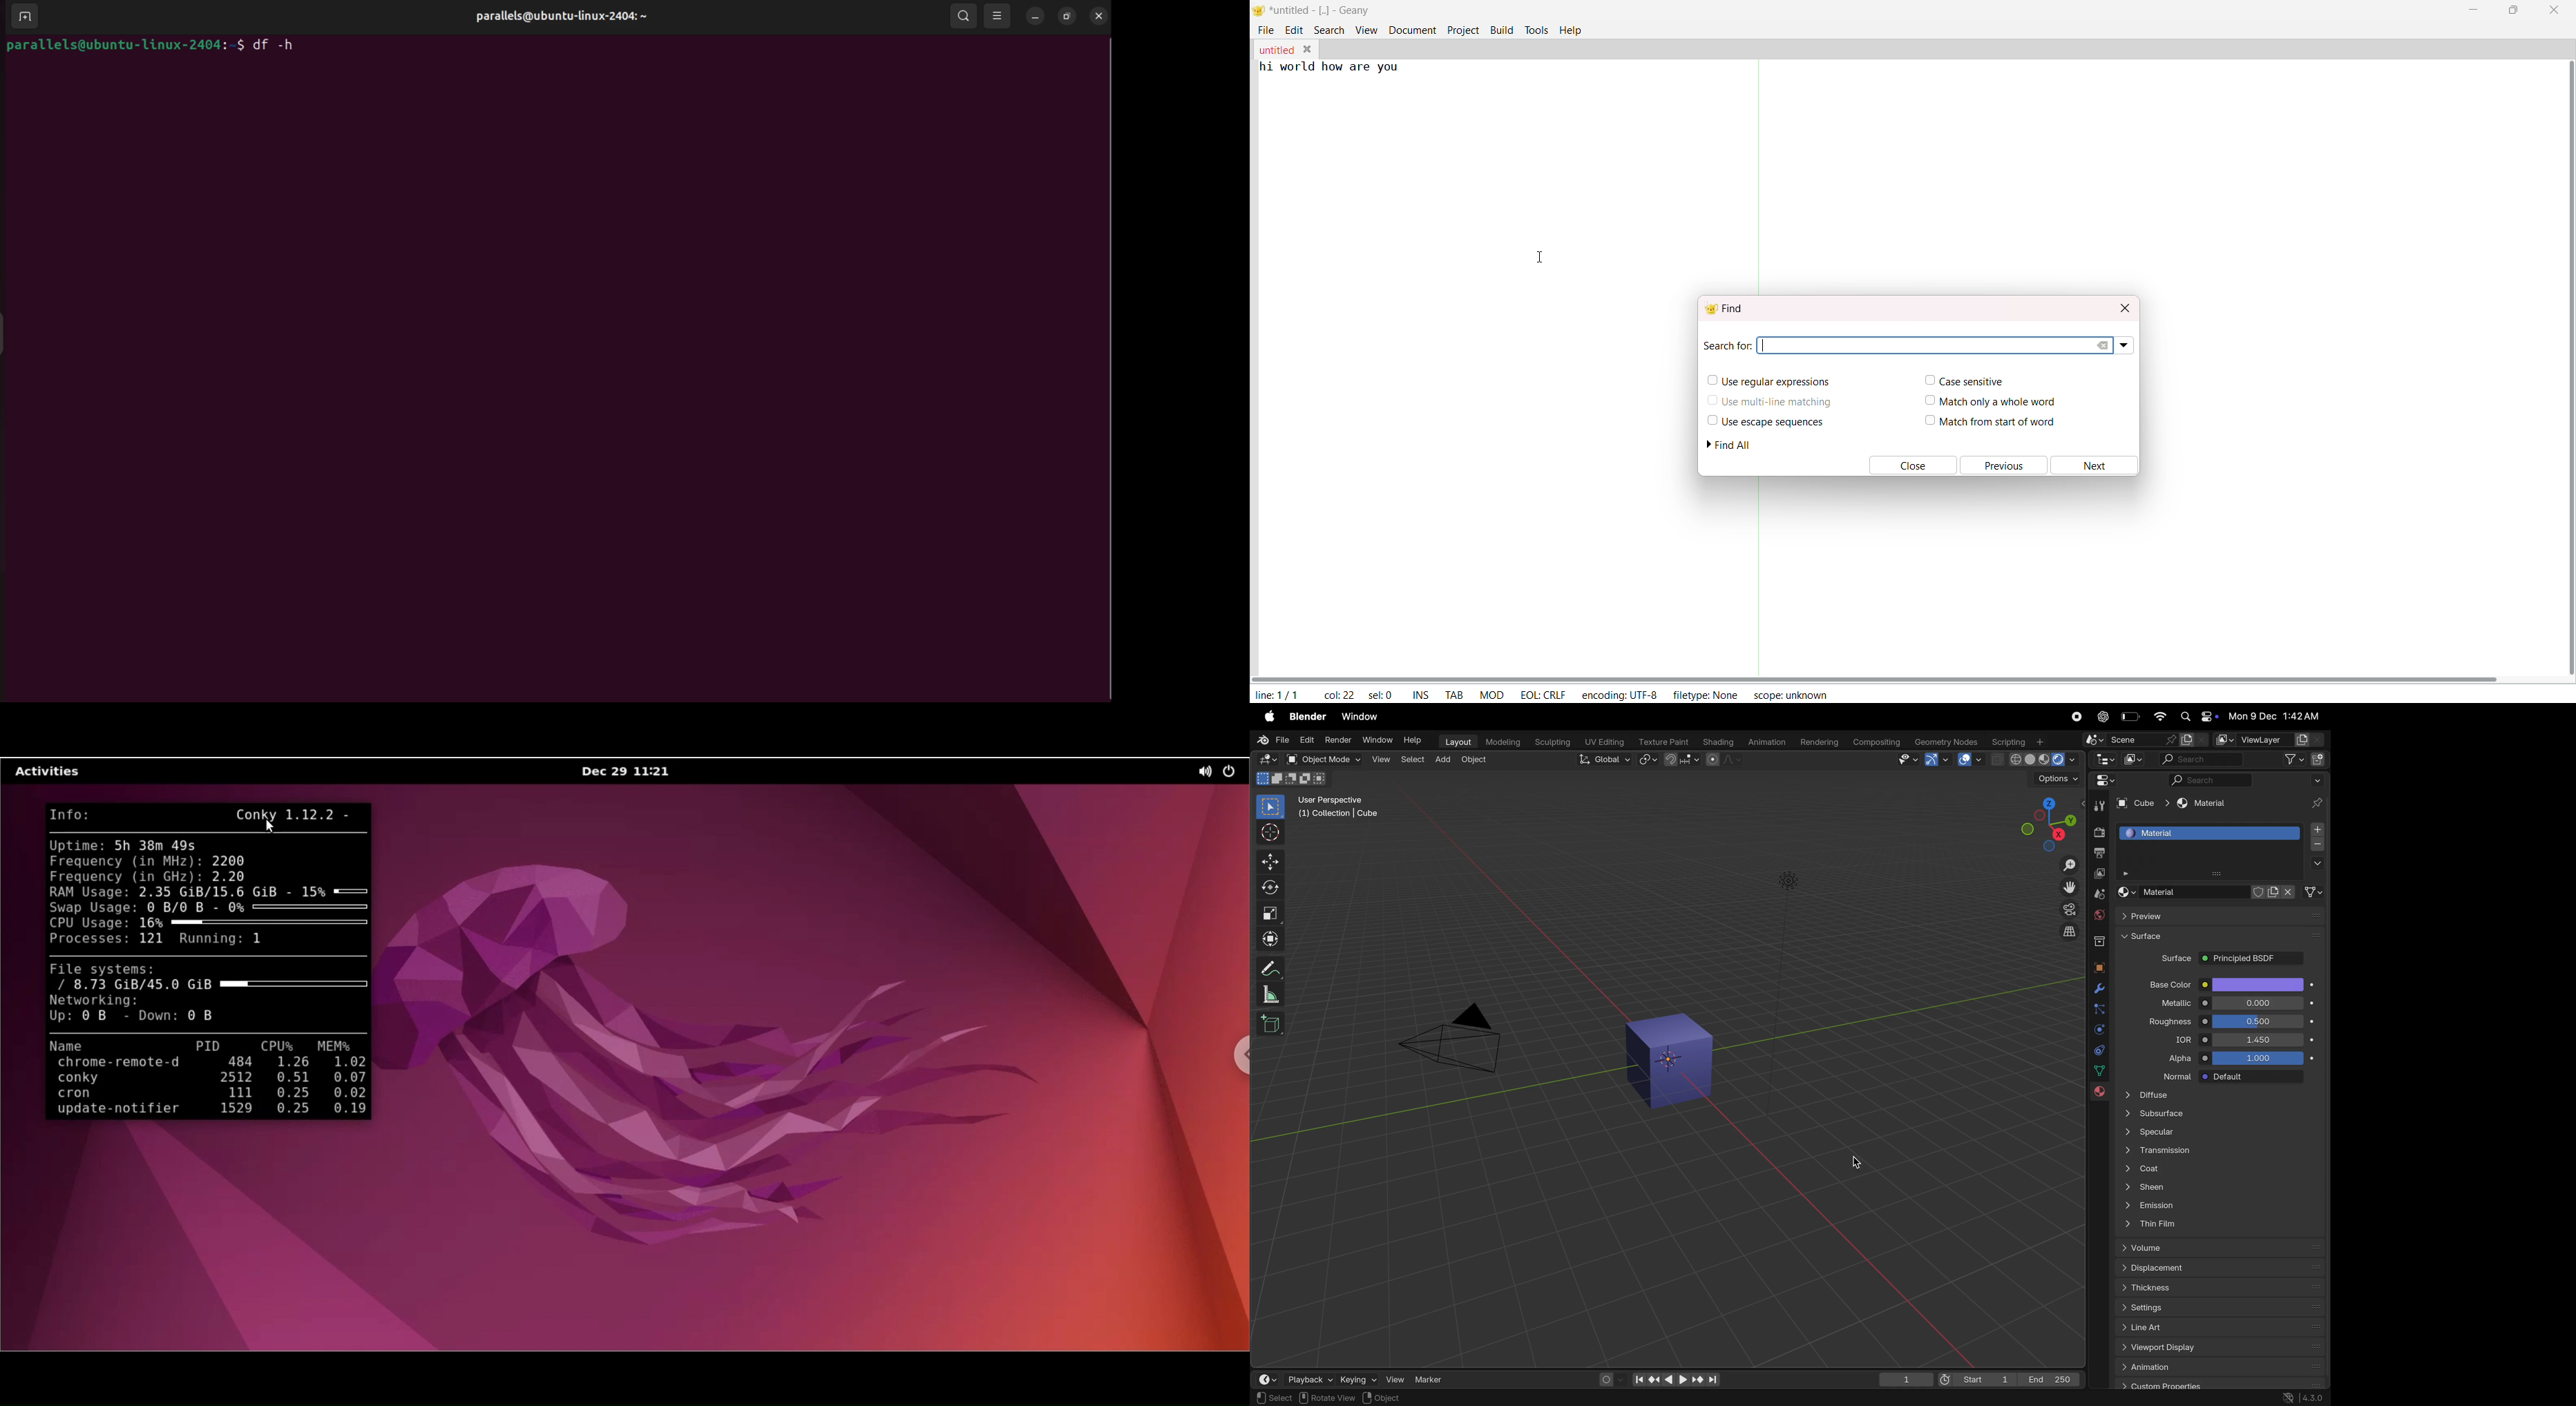 Image resolution: width=2576 pixels, height=1428 pixels. I want to click on displace meny, so click(2221, 1269).